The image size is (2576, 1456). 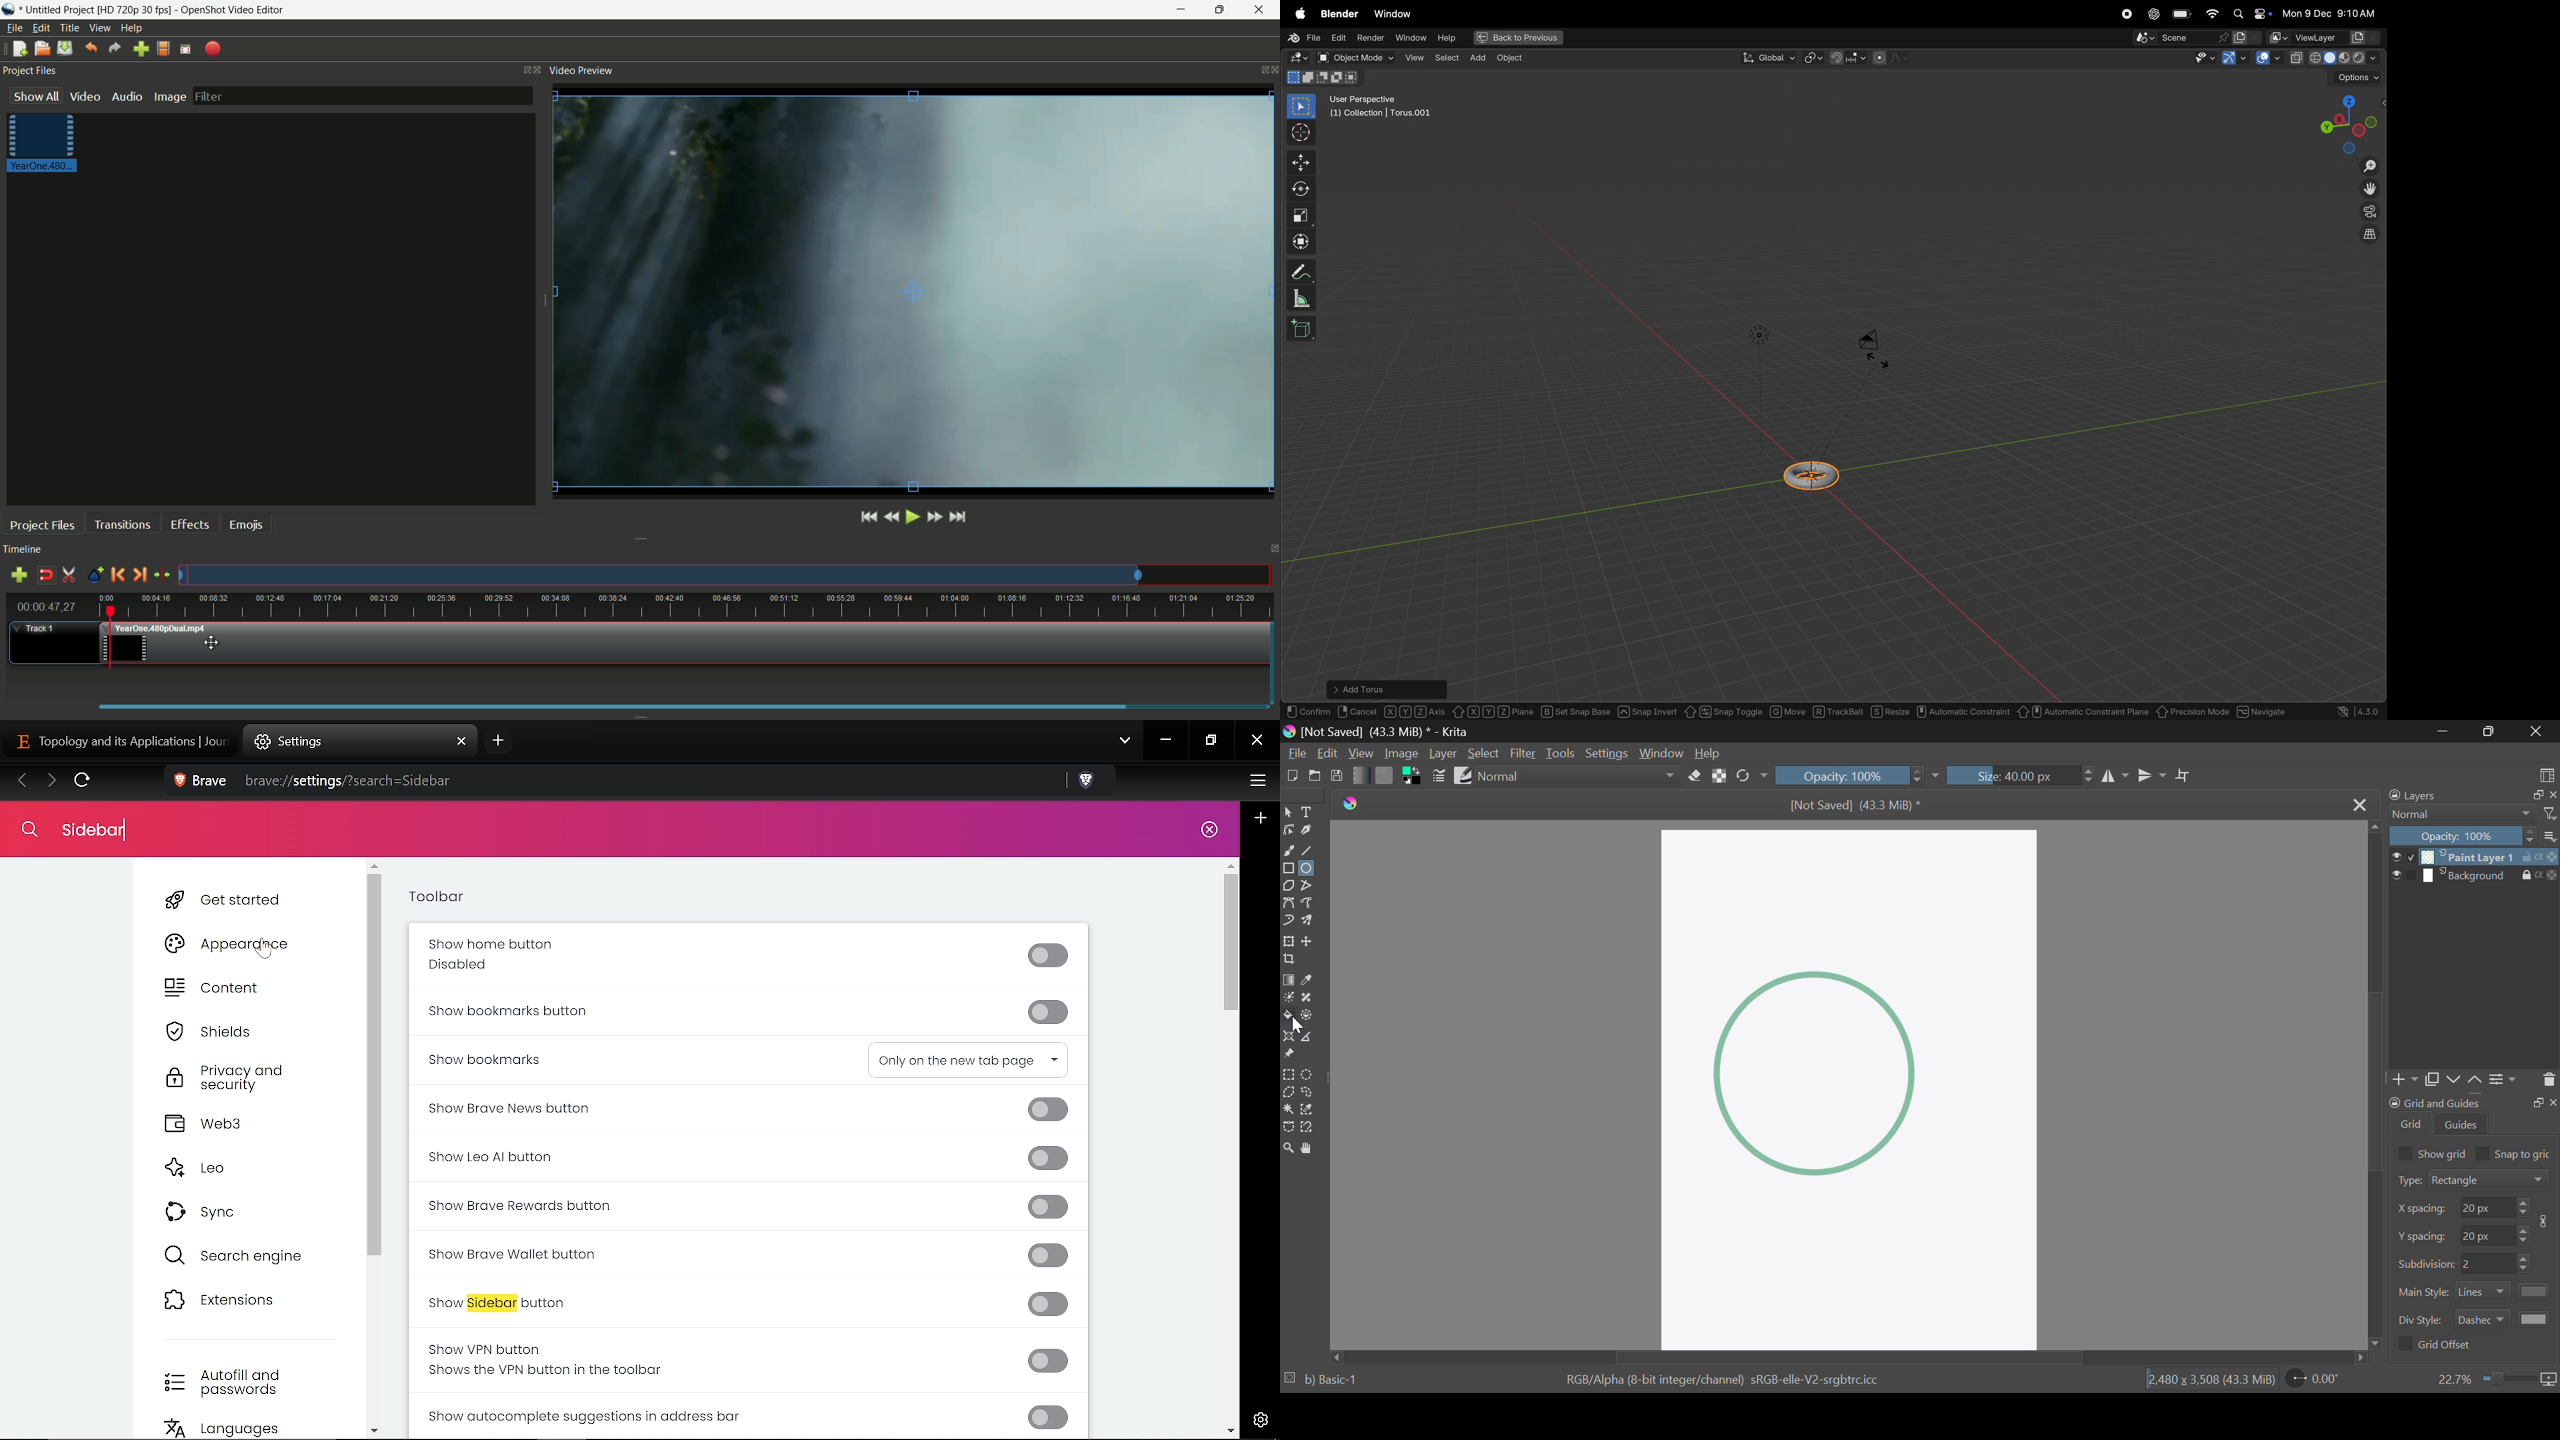 What do you see at coordinates (43, 575) in the screenshot?
I see `disable snap` at bounding box center [43, 575].